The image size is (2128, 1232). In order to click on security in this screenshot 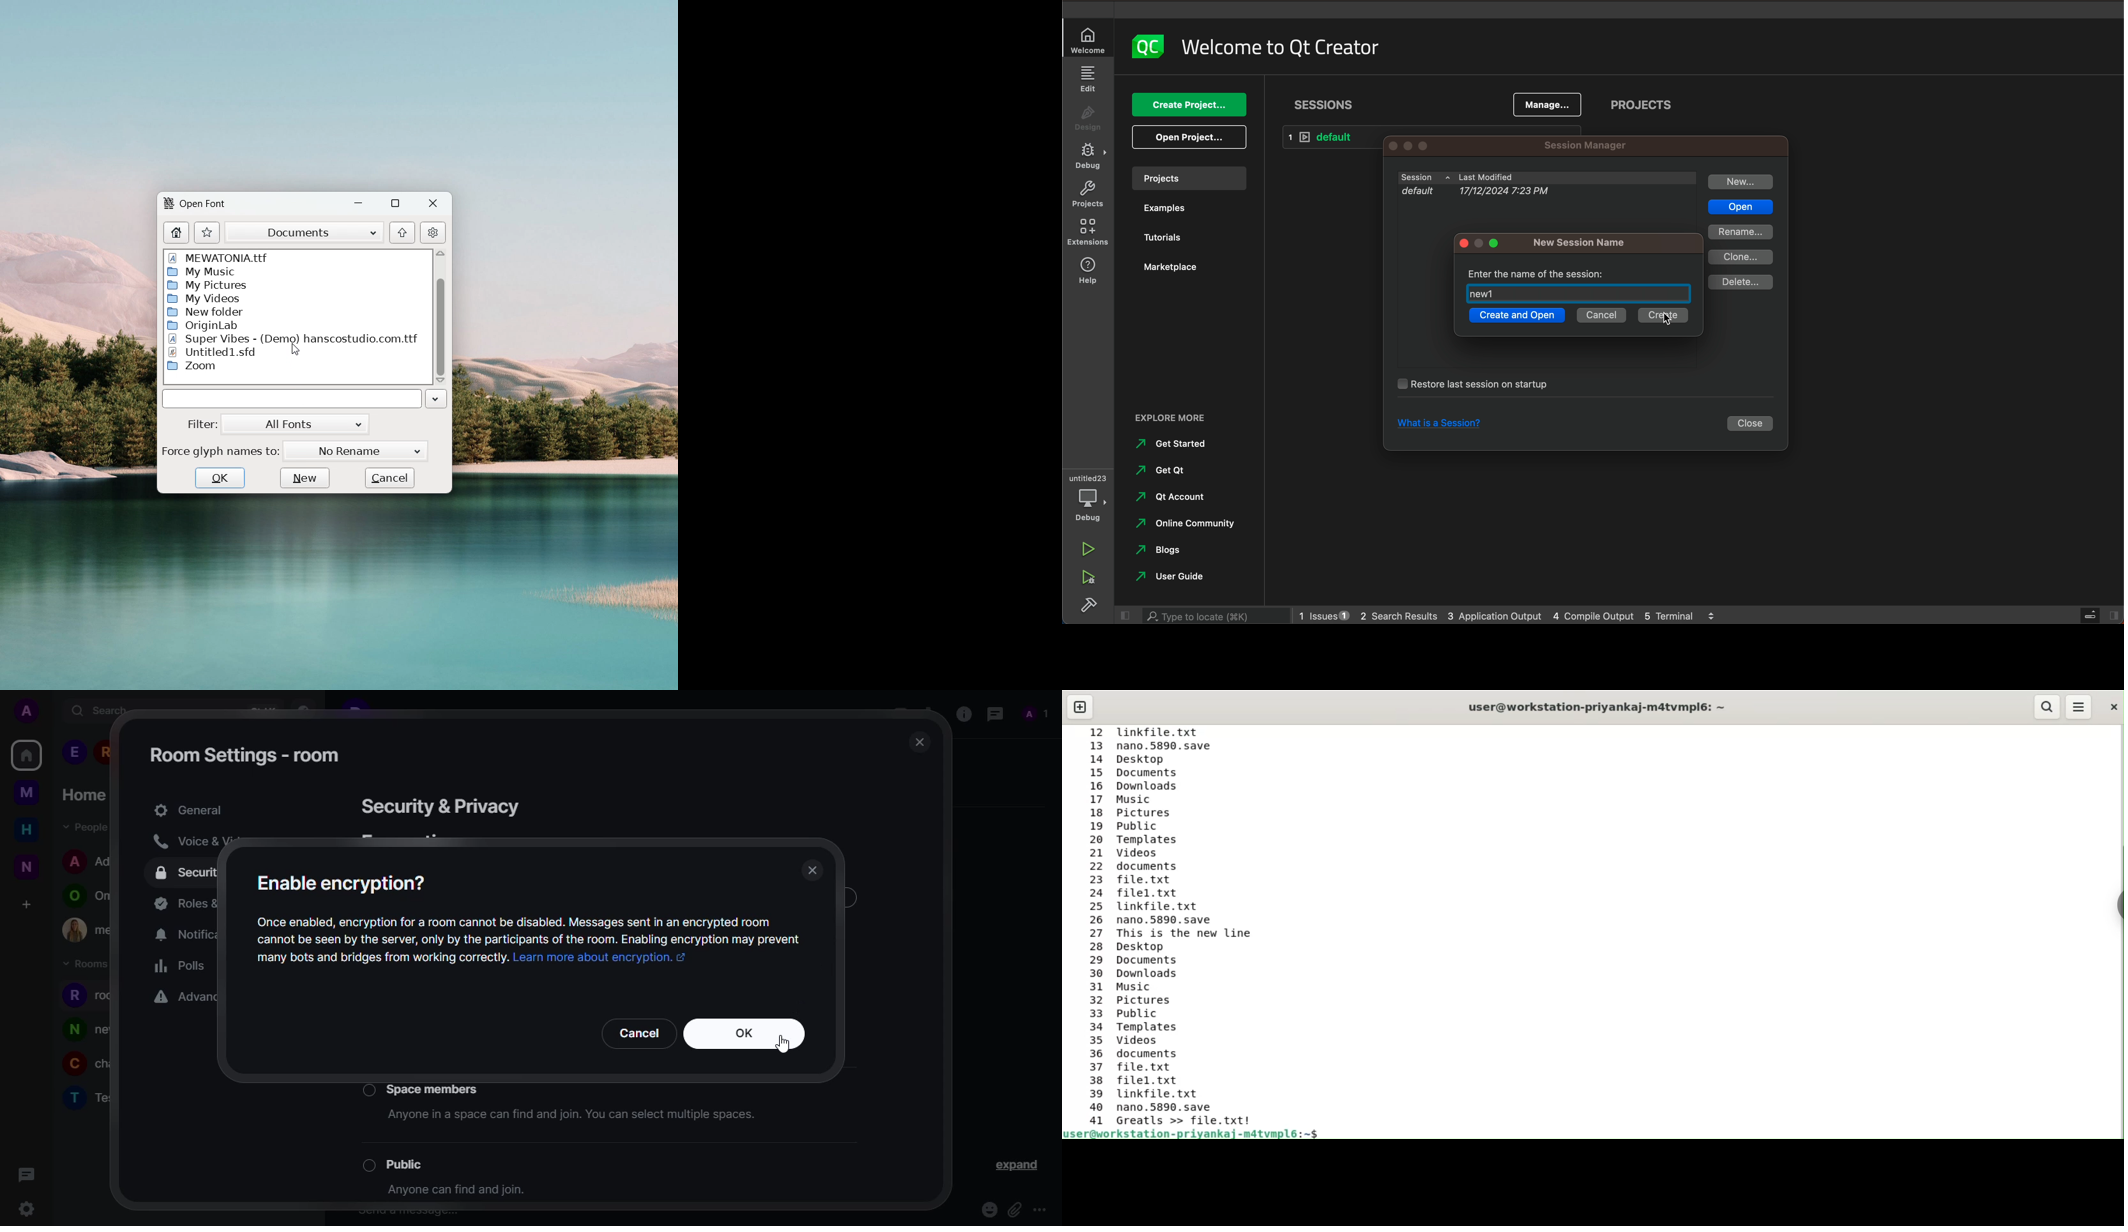, I will do `click(438, 807)`.